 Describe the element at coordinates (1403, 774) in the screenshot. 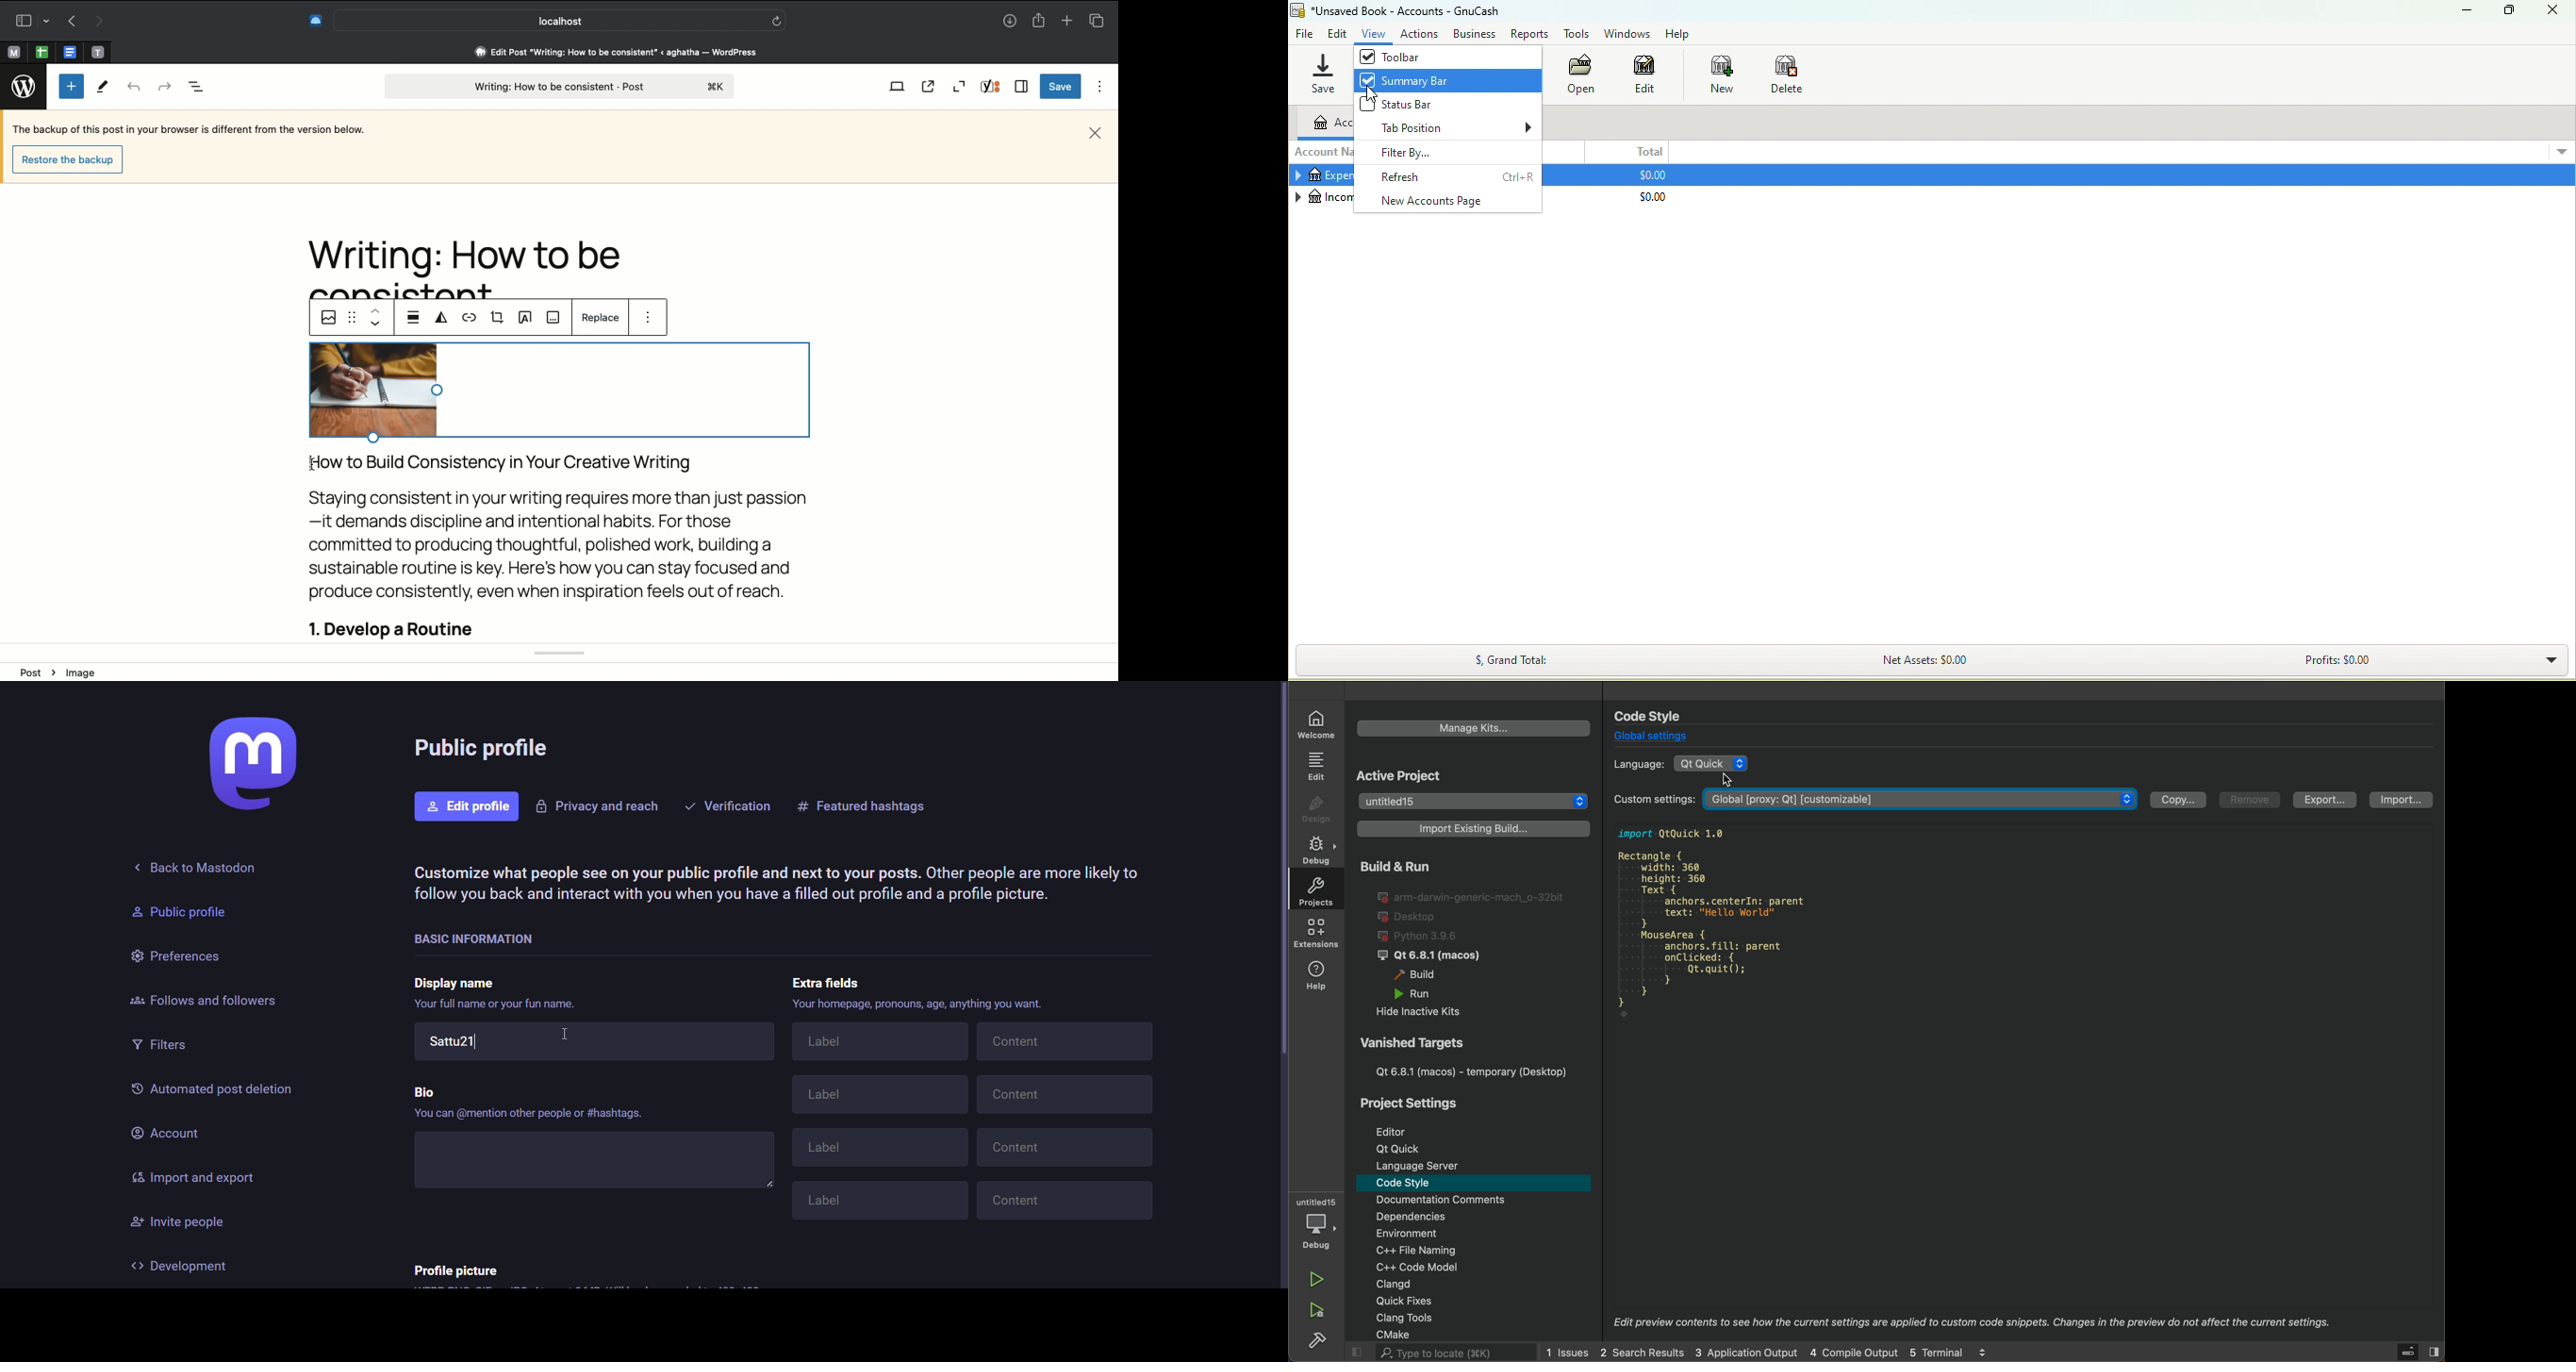

I see `active` at that location.